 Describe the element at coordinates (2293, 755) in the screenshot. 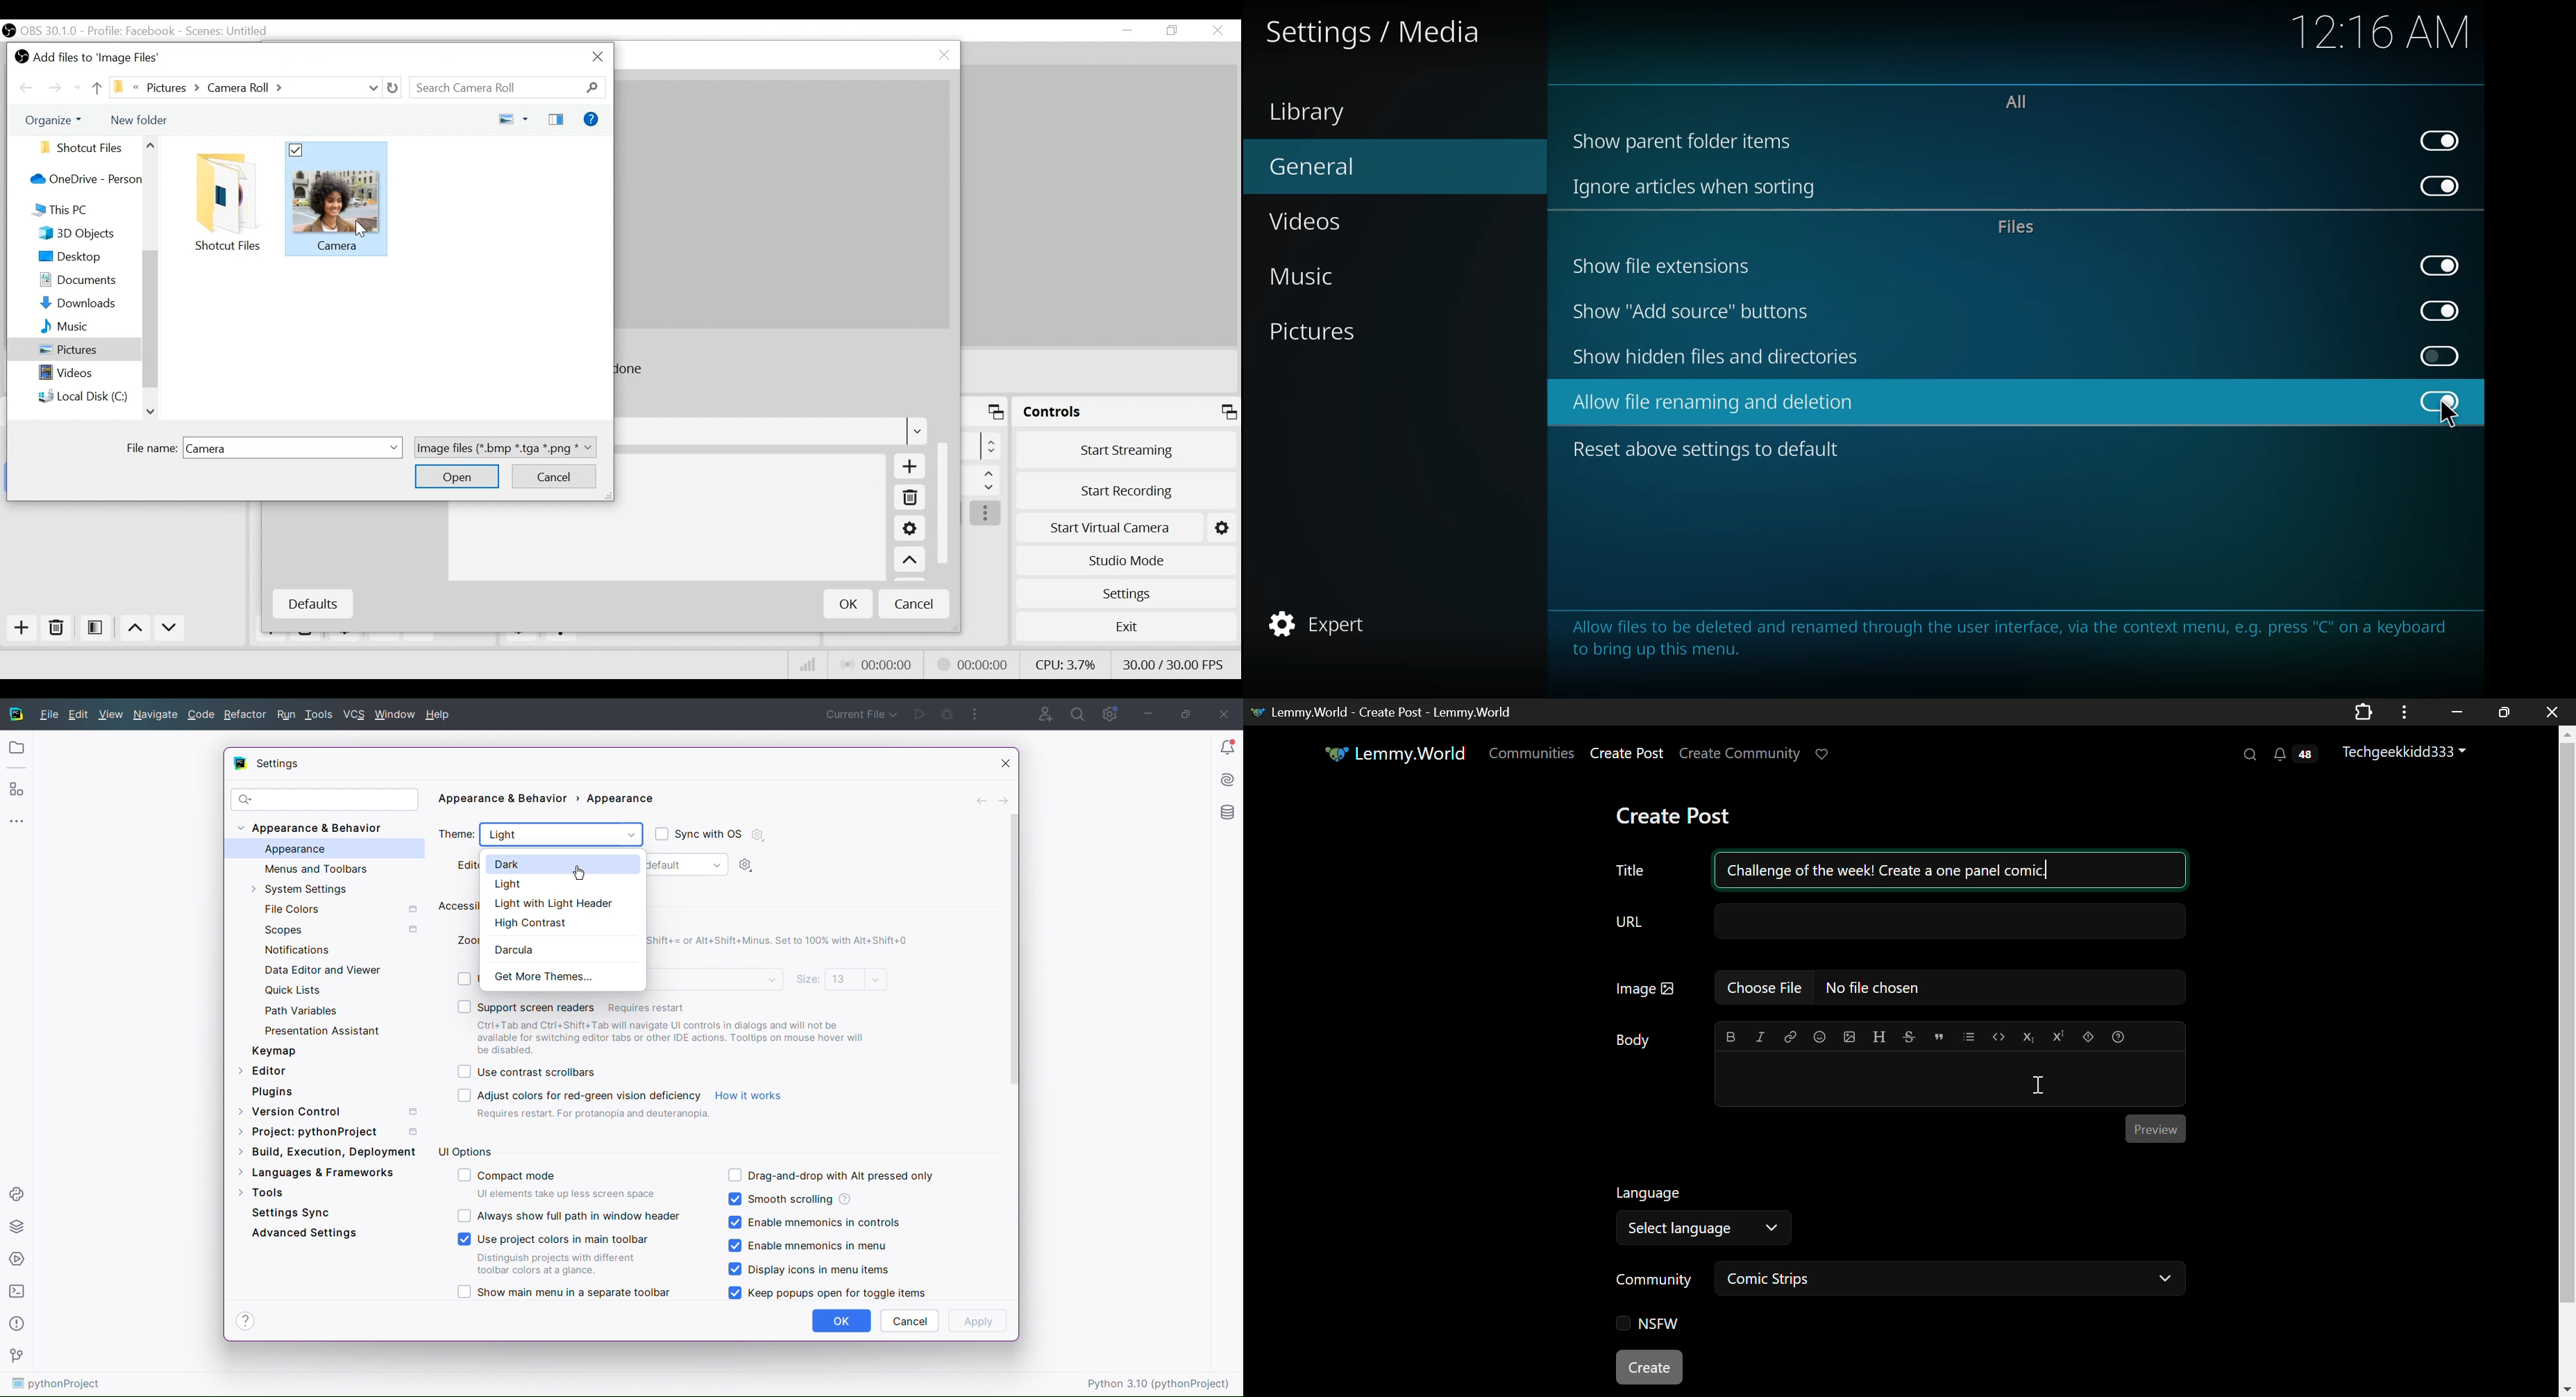

I see `Notifications` at that location.